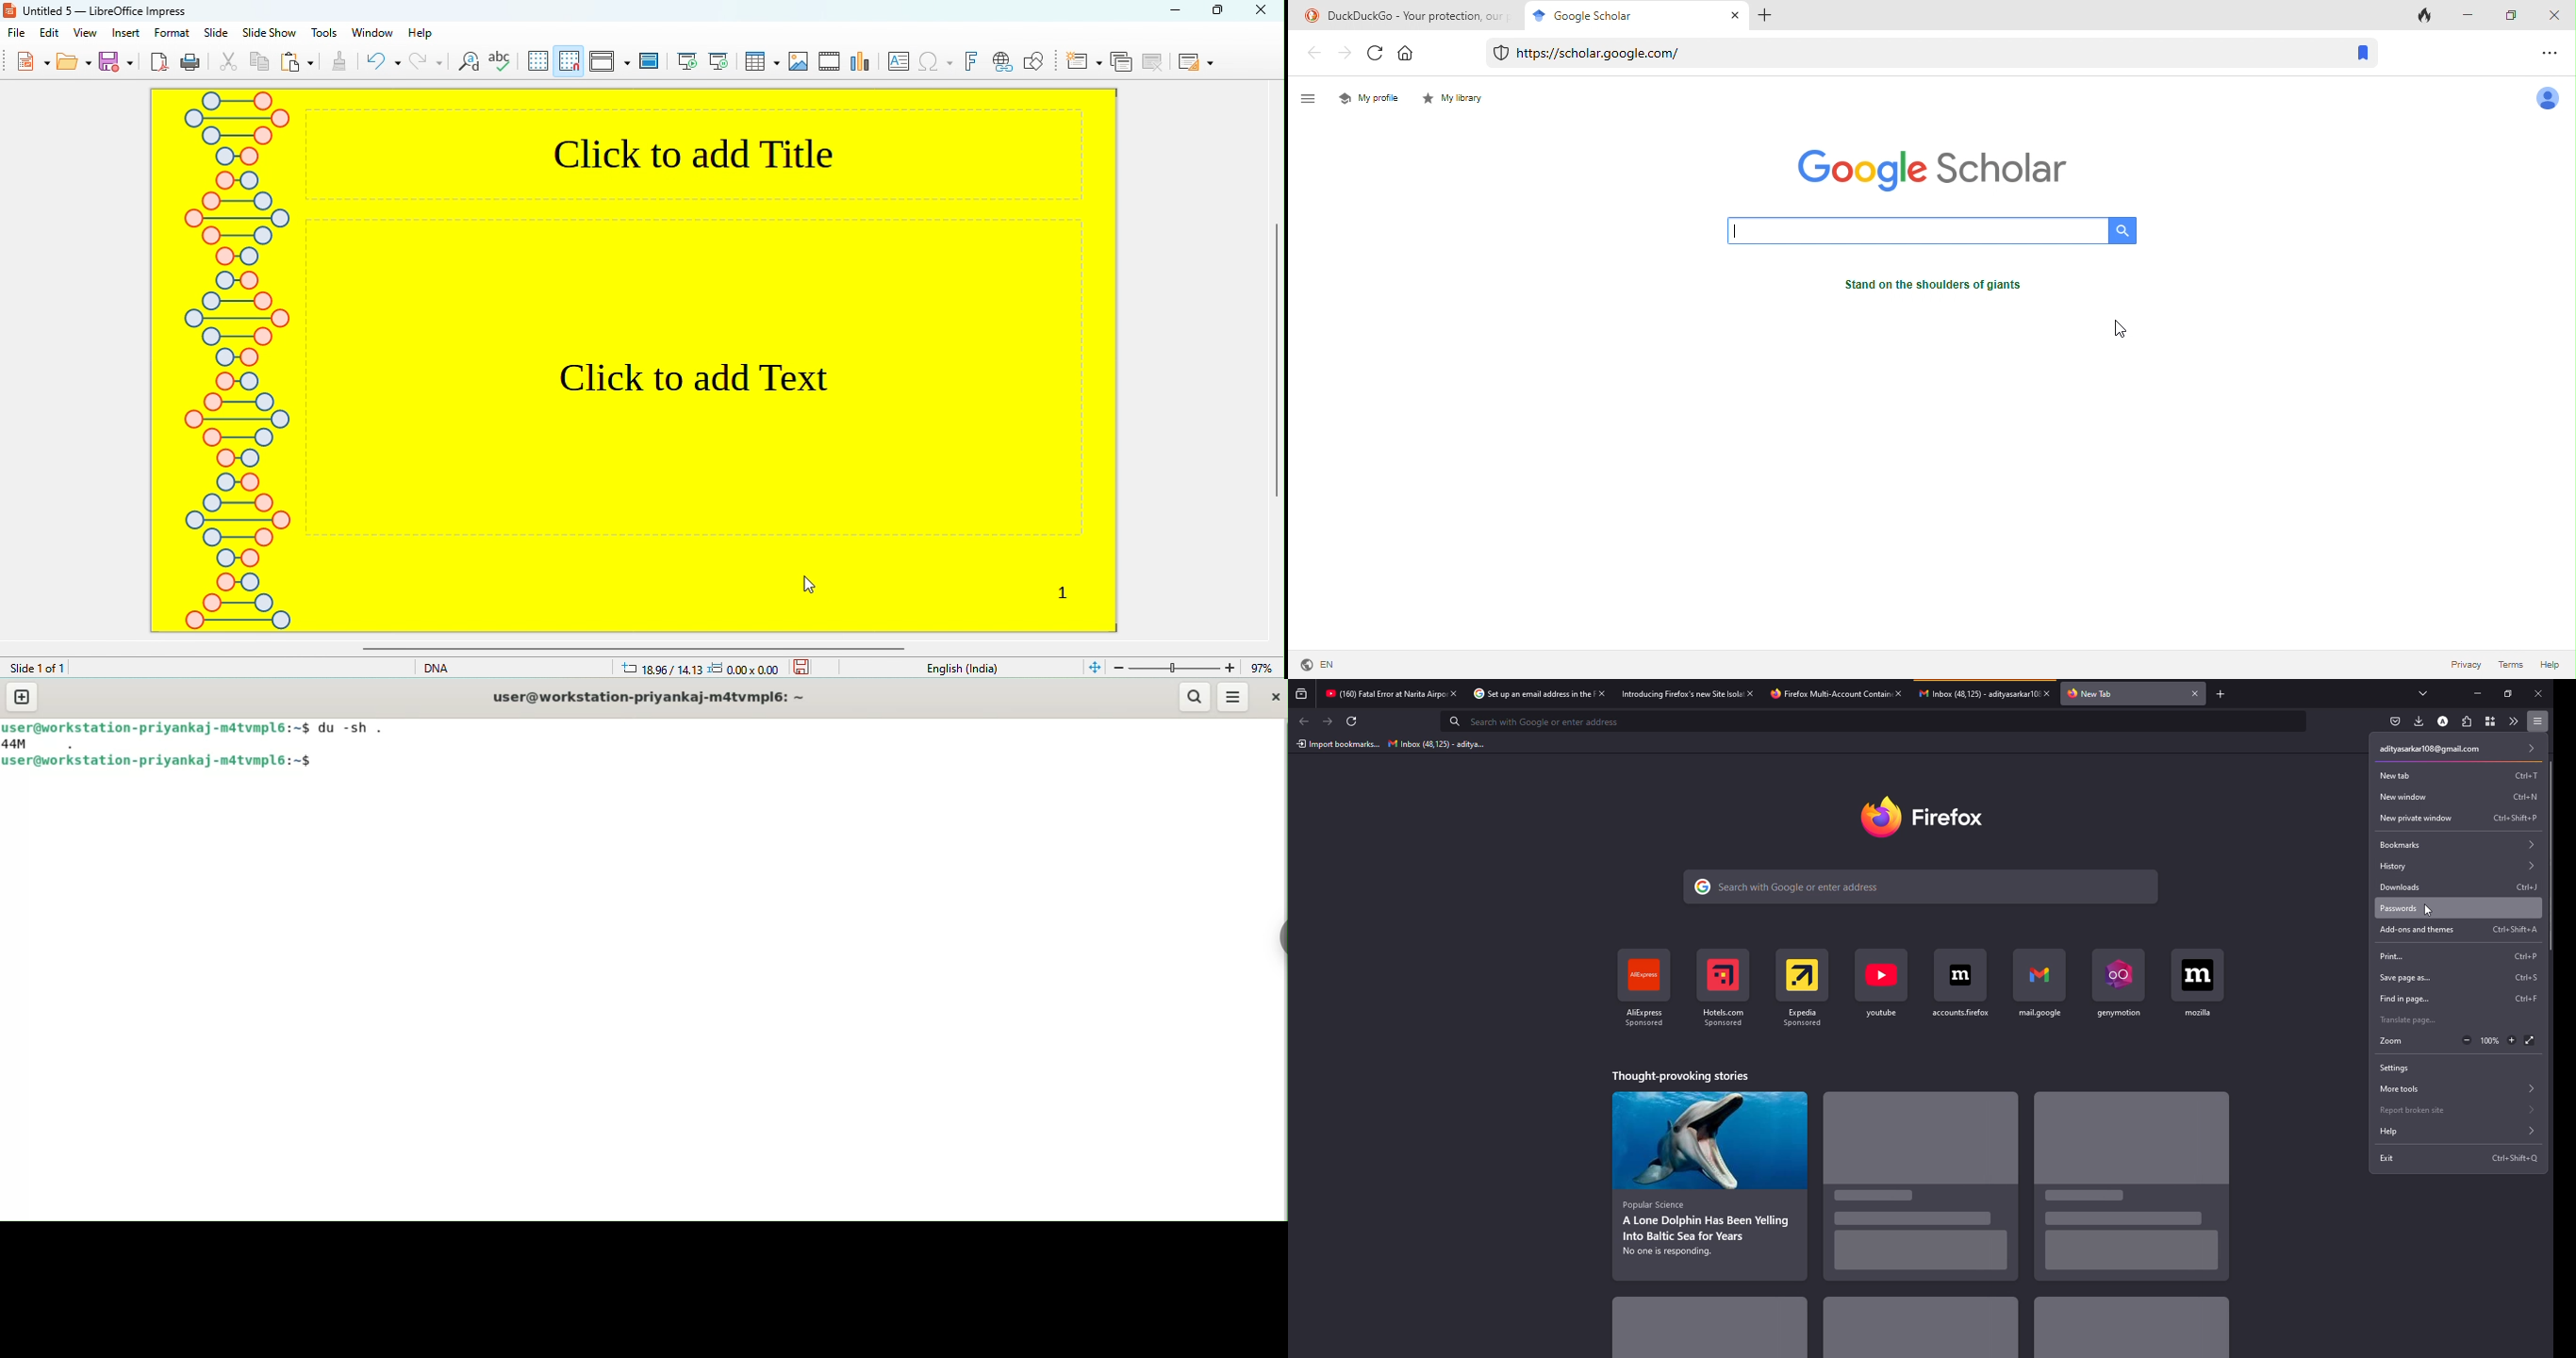 Image resolution: width=2576 pixels, height=1372 pixels. What do you see at coordinates (31, 64) in the screenshot?
I see `new` at bounding box center [31, 64].